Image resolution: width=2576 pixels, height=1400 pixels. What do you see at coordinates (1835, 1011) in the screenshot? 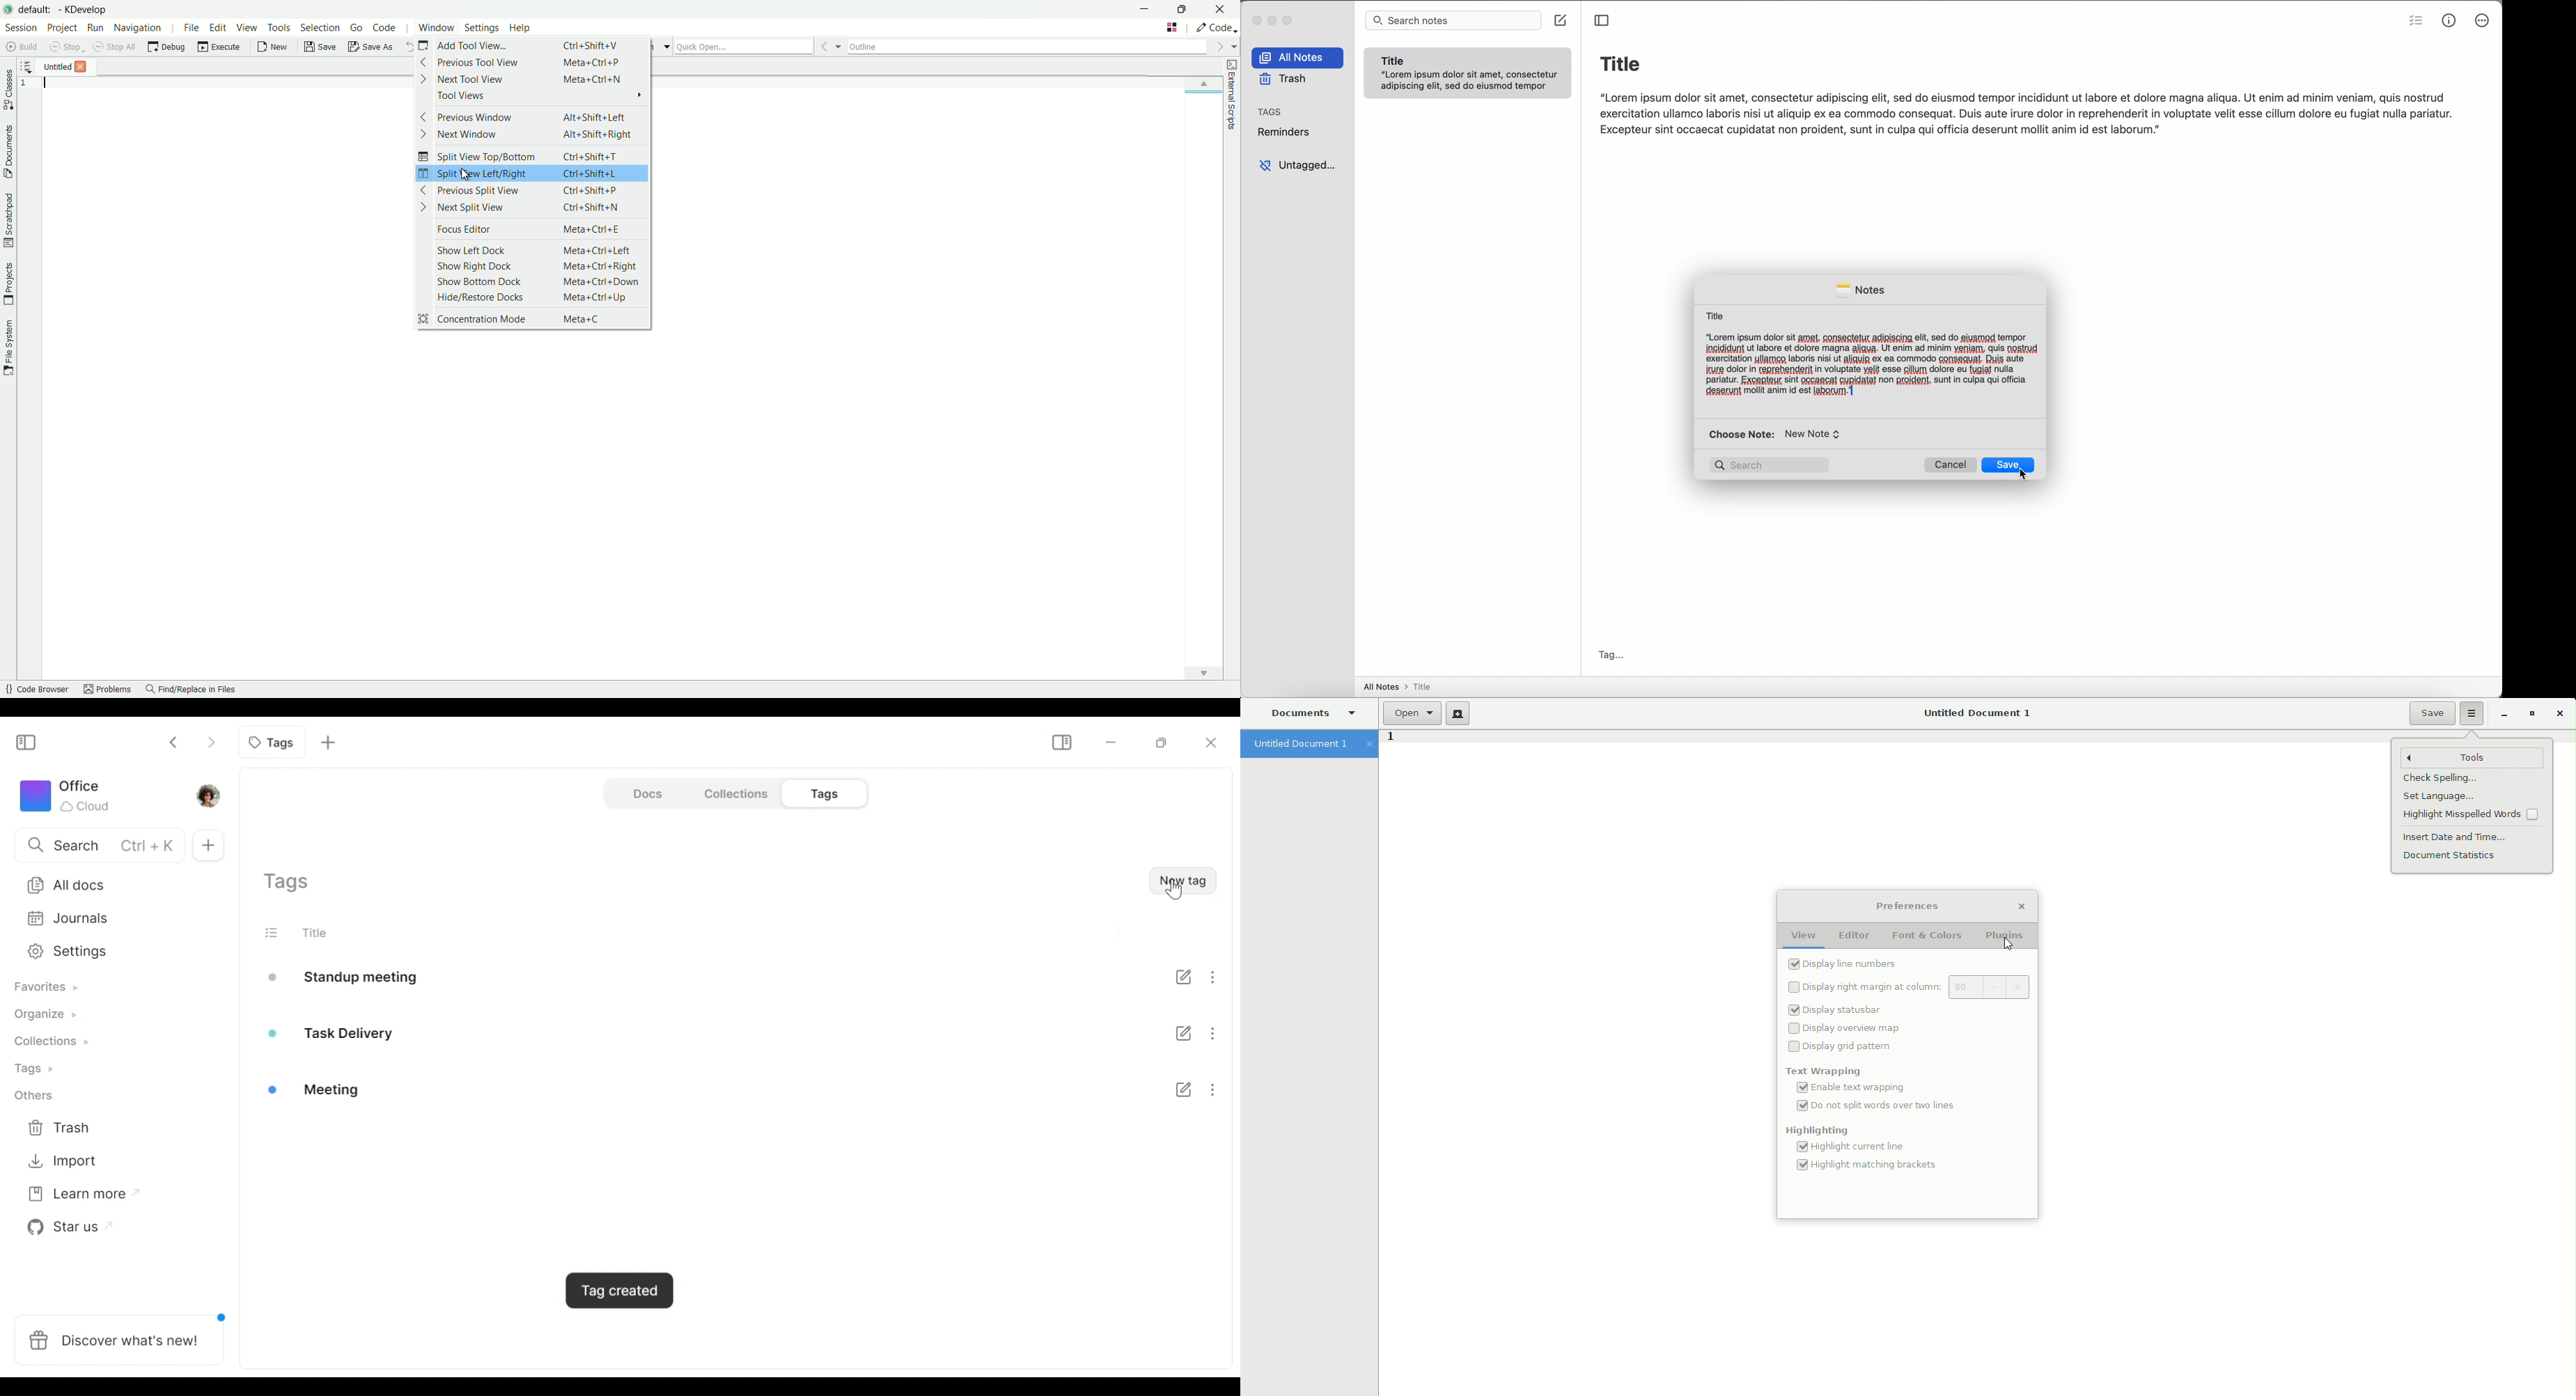
I see `display Statusbar` at bounding box center [1835, 1011].